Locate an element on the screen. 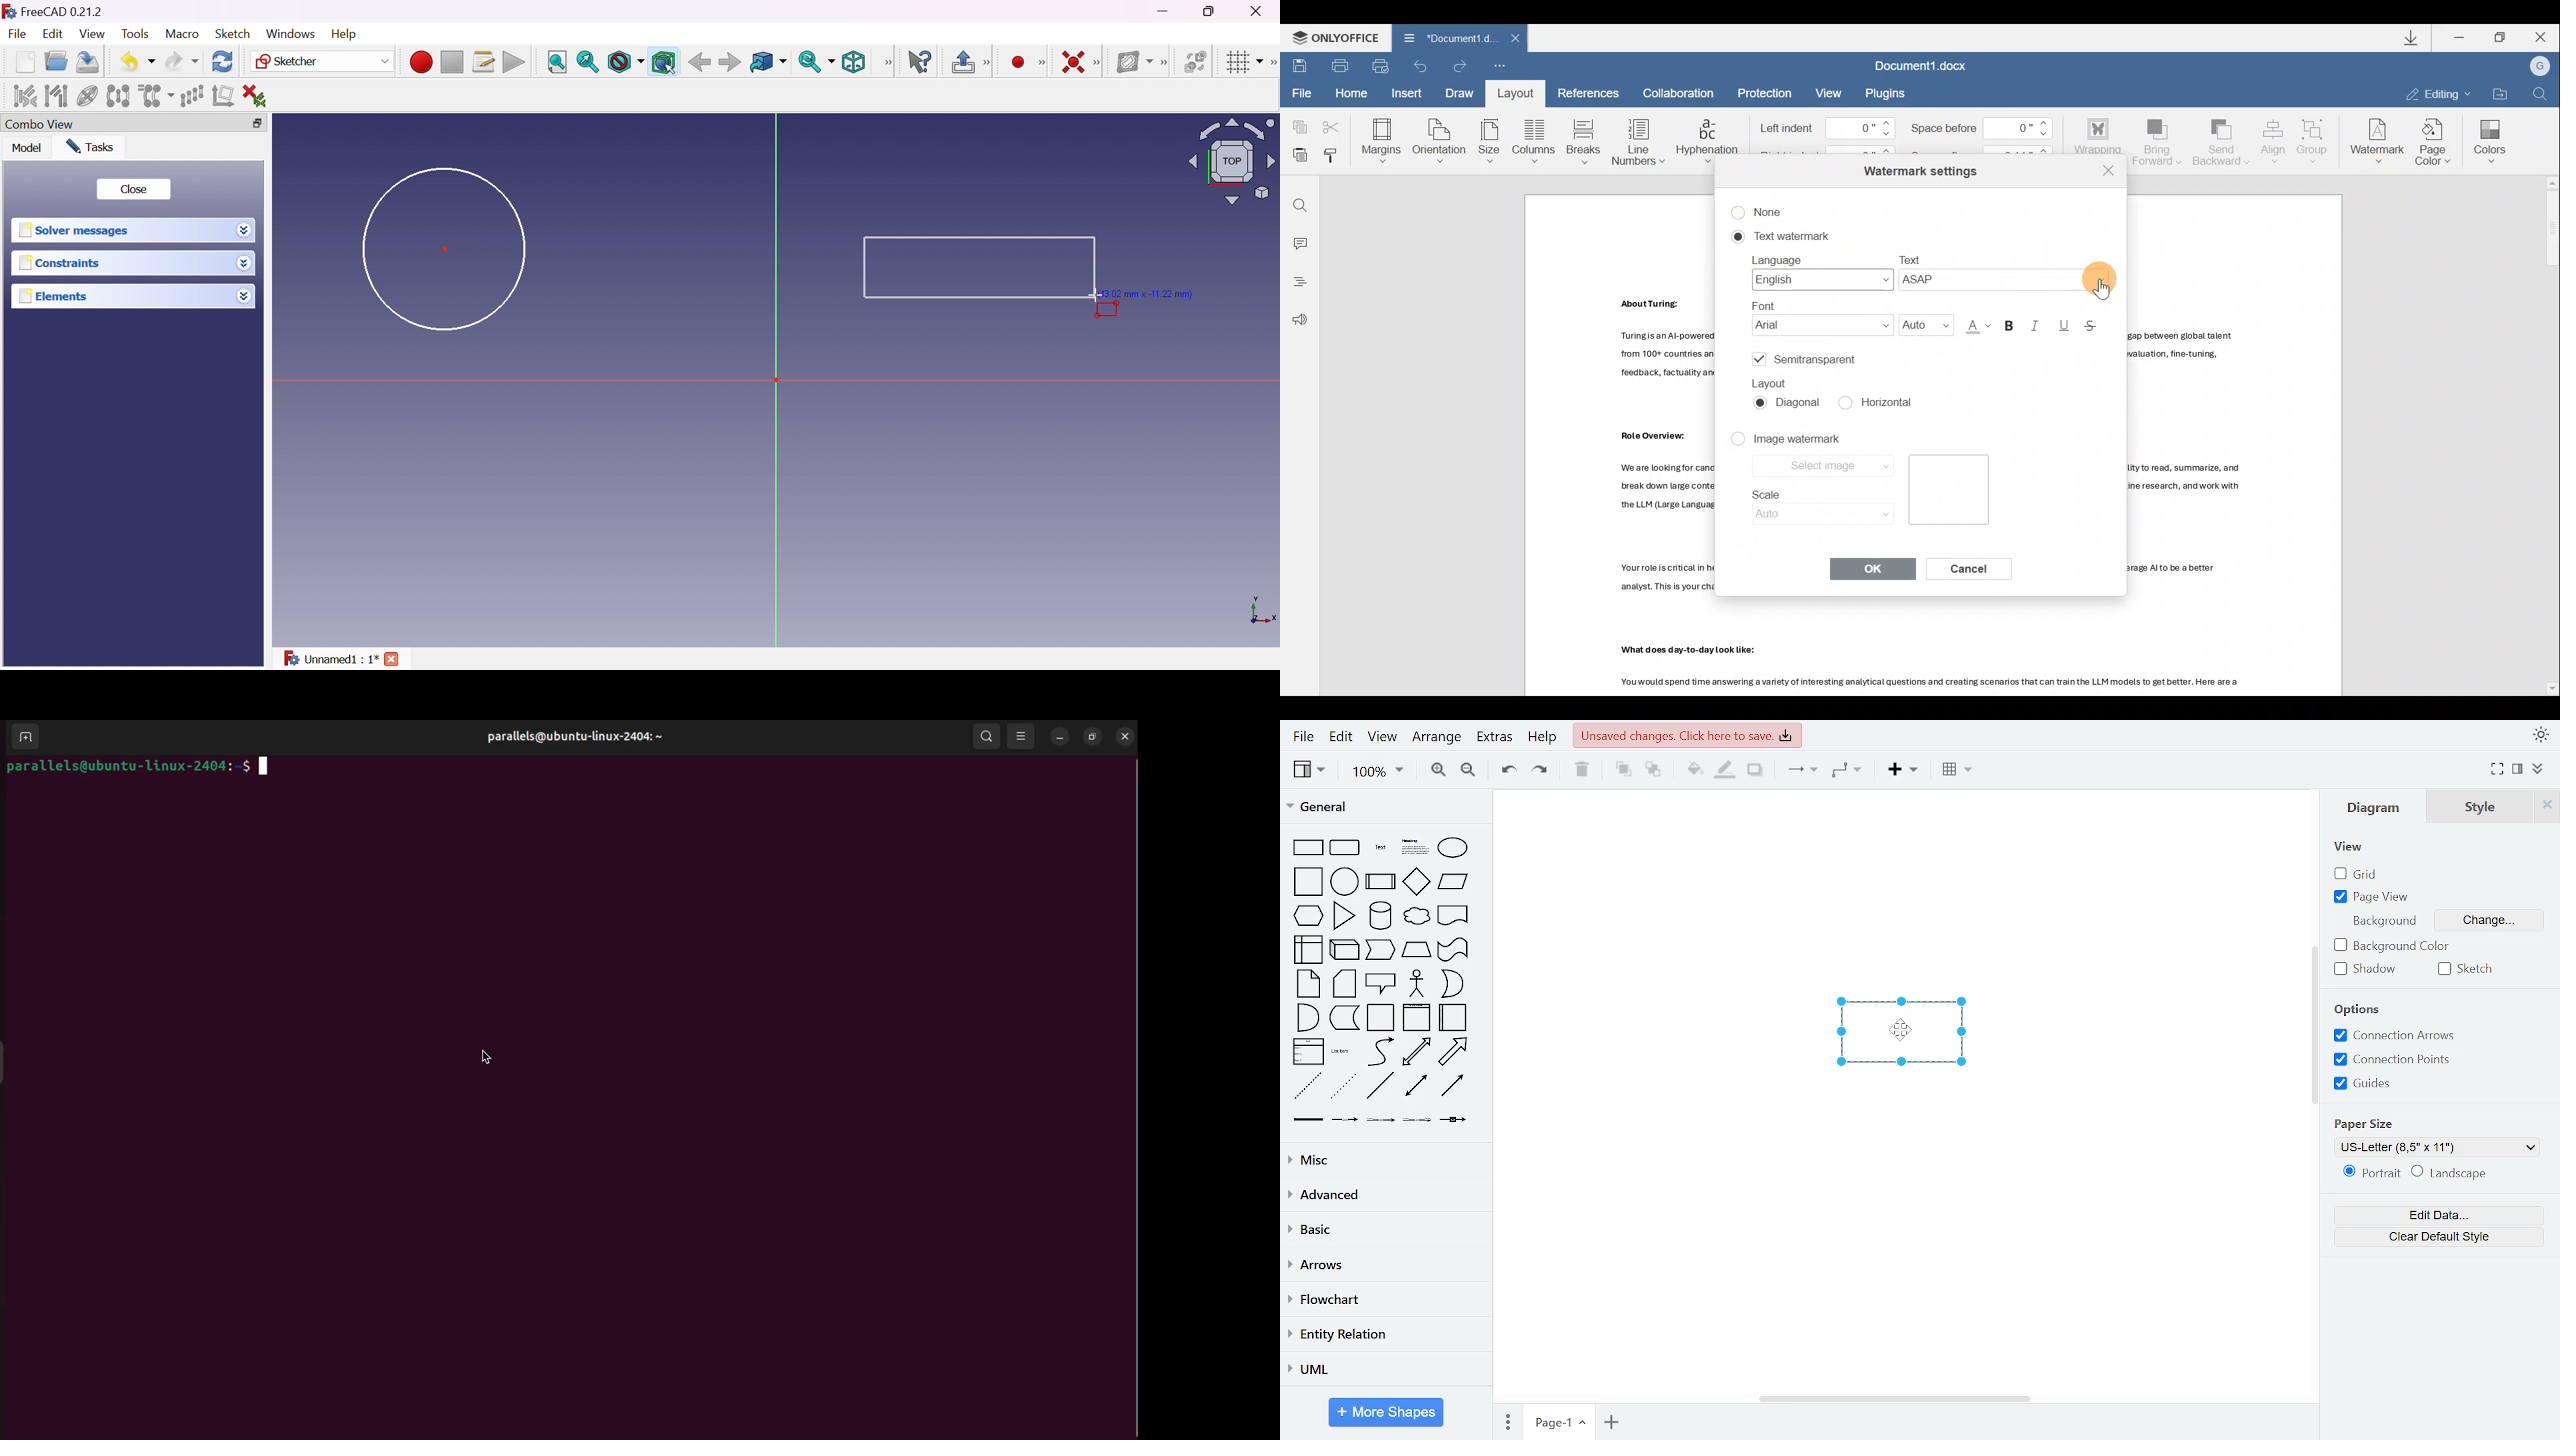 This screenshot has width=2576, height=1456. Close is located at coordinates (2539, 37).